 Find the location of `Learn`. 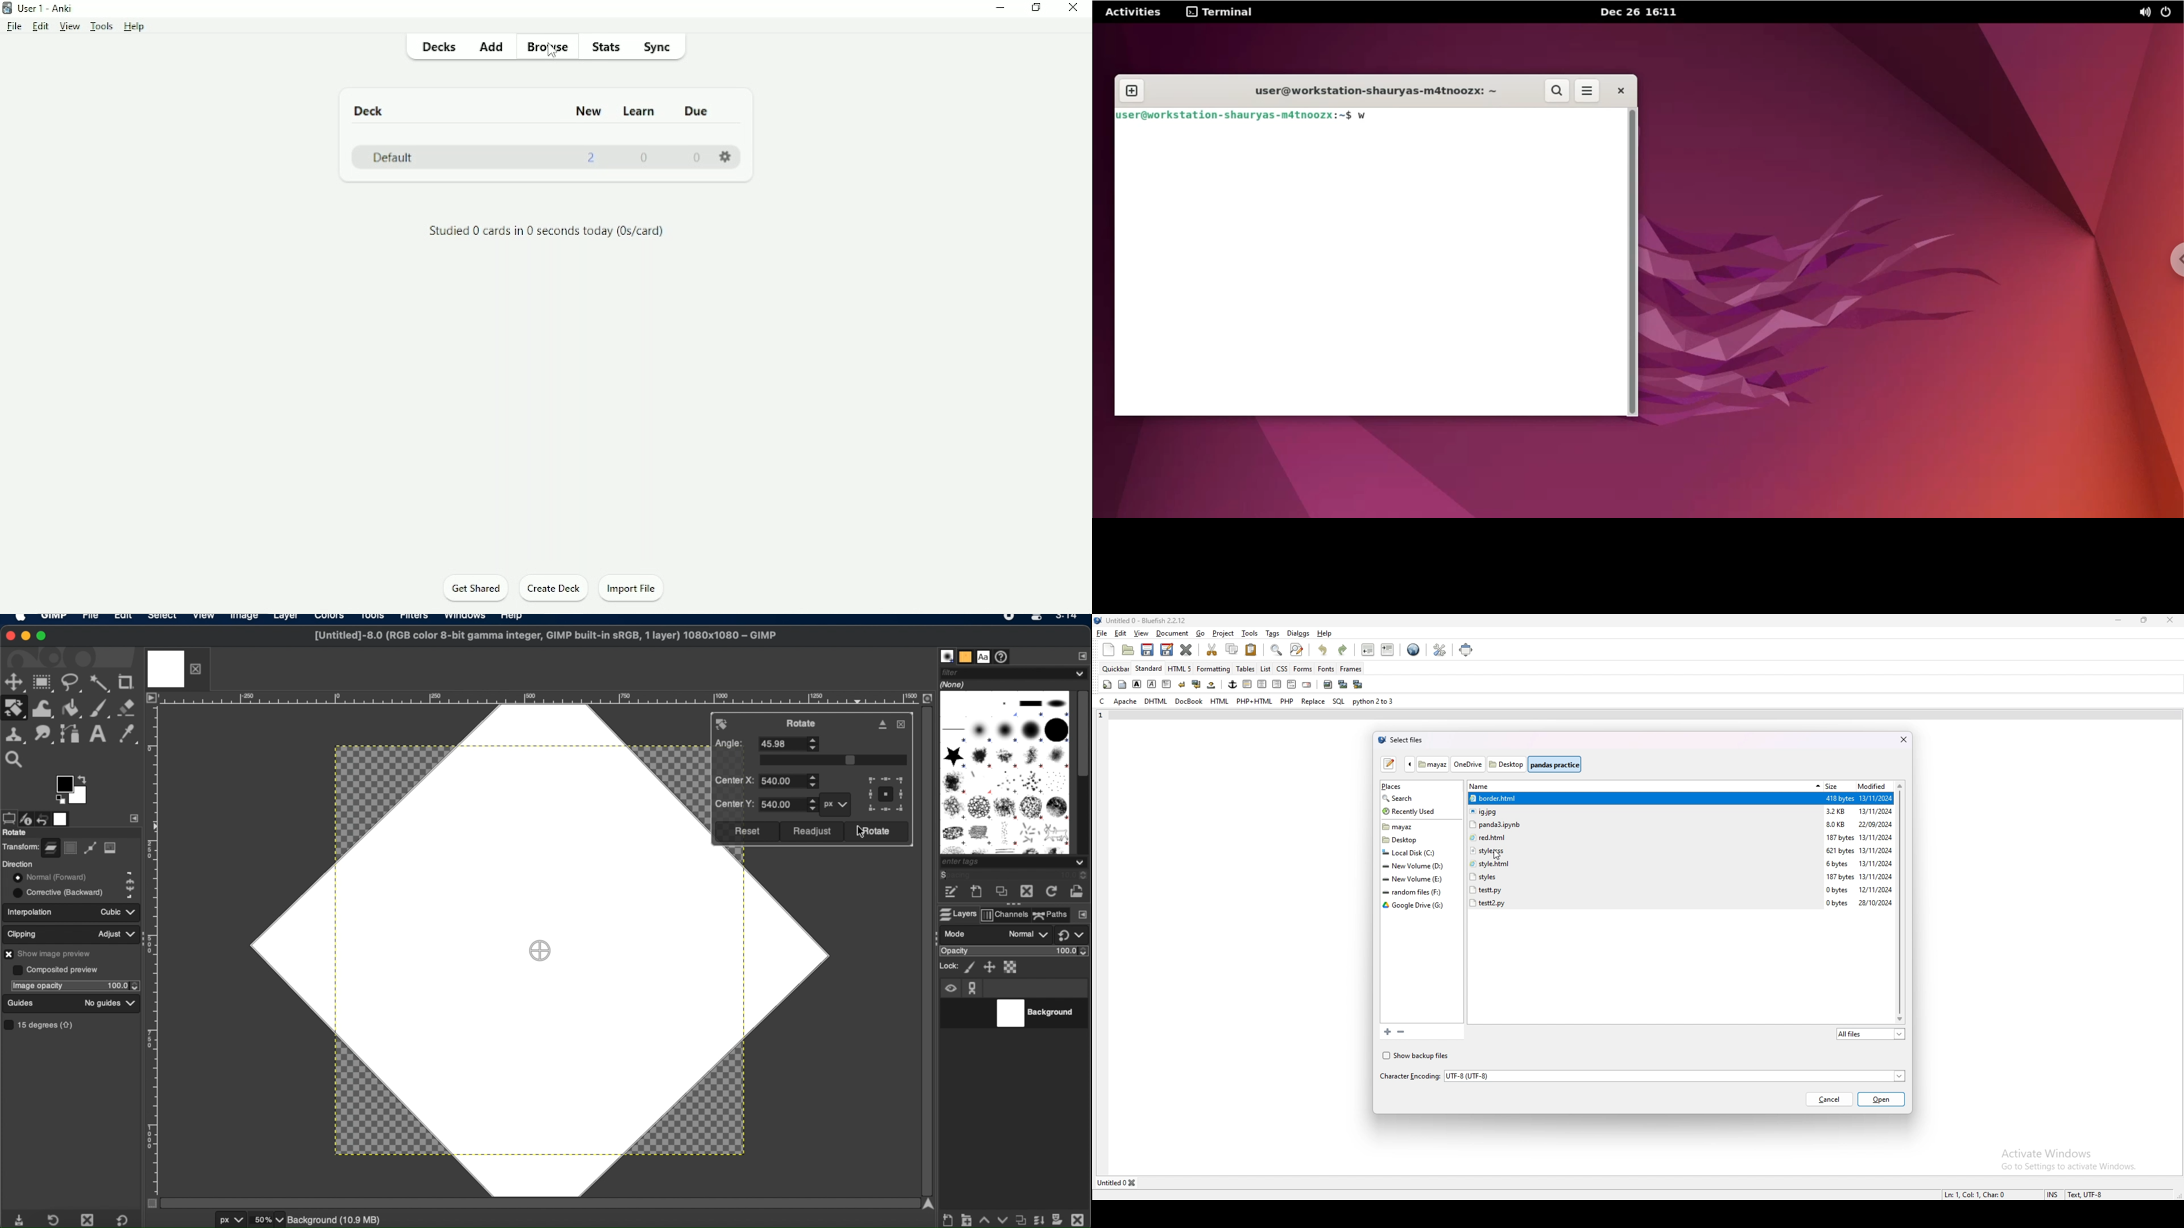

Learn is located at coordinates (641, 112).